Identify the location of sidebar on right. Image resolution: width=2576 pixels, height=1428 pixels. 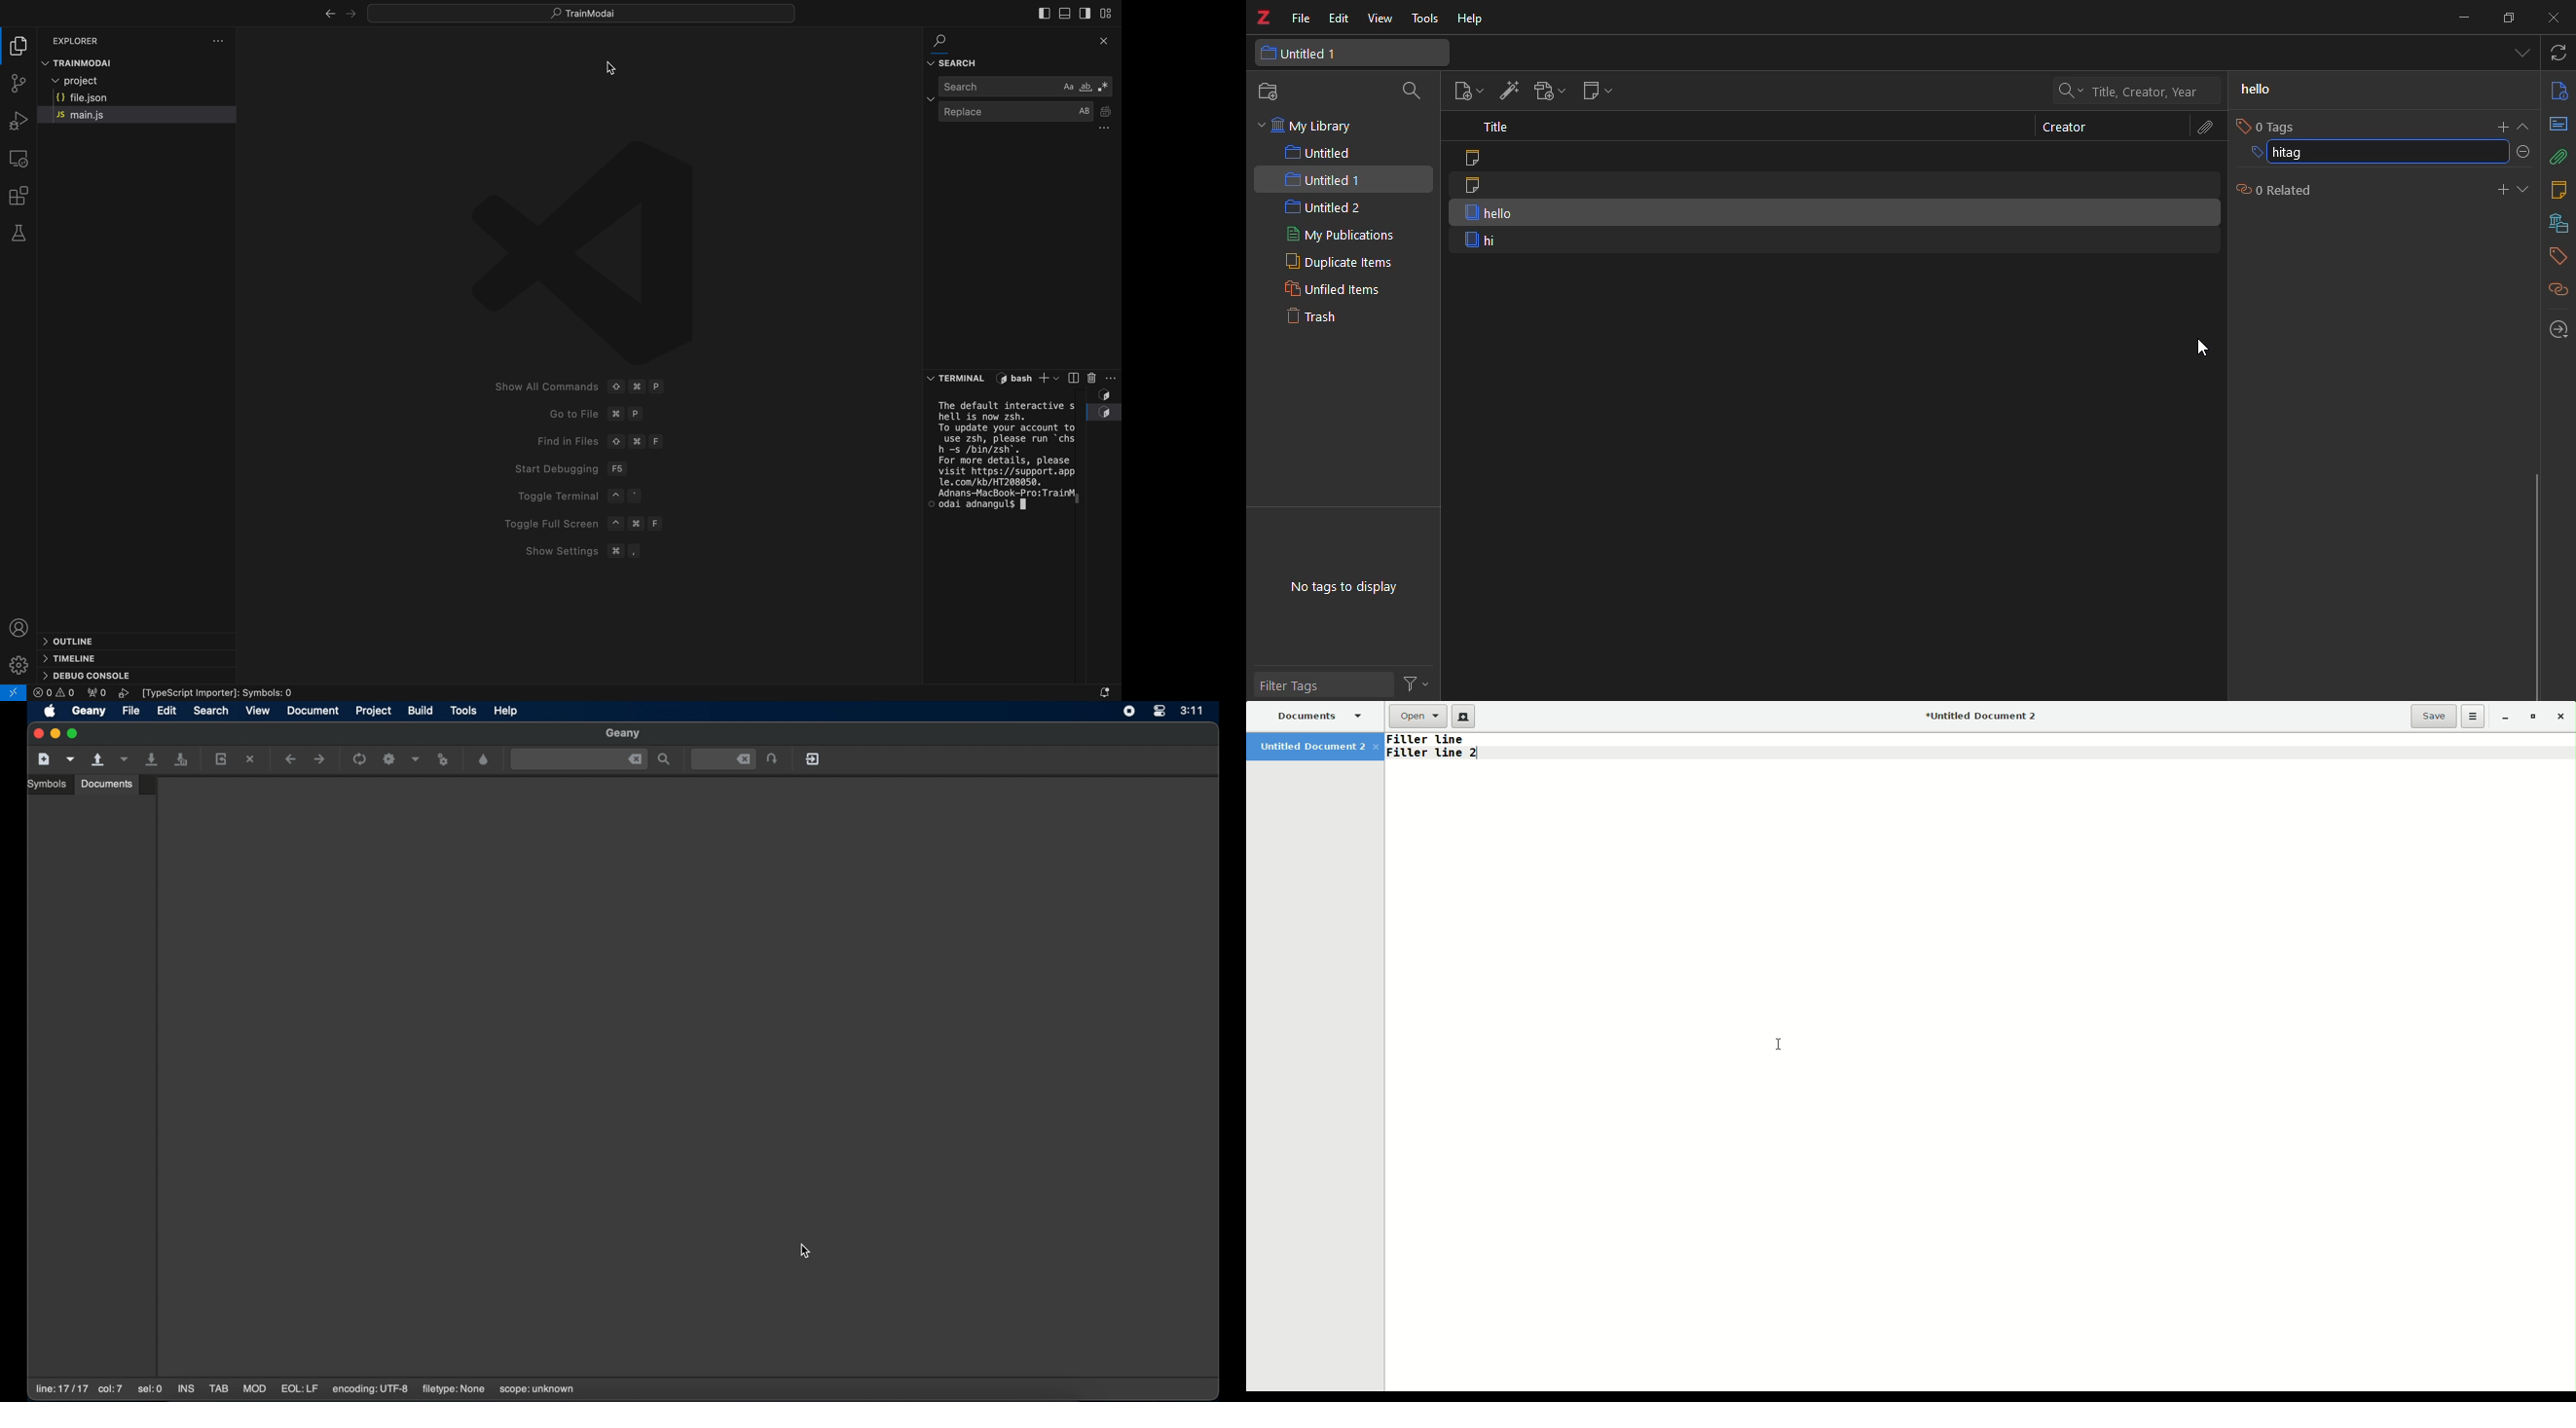
(1085, 14).